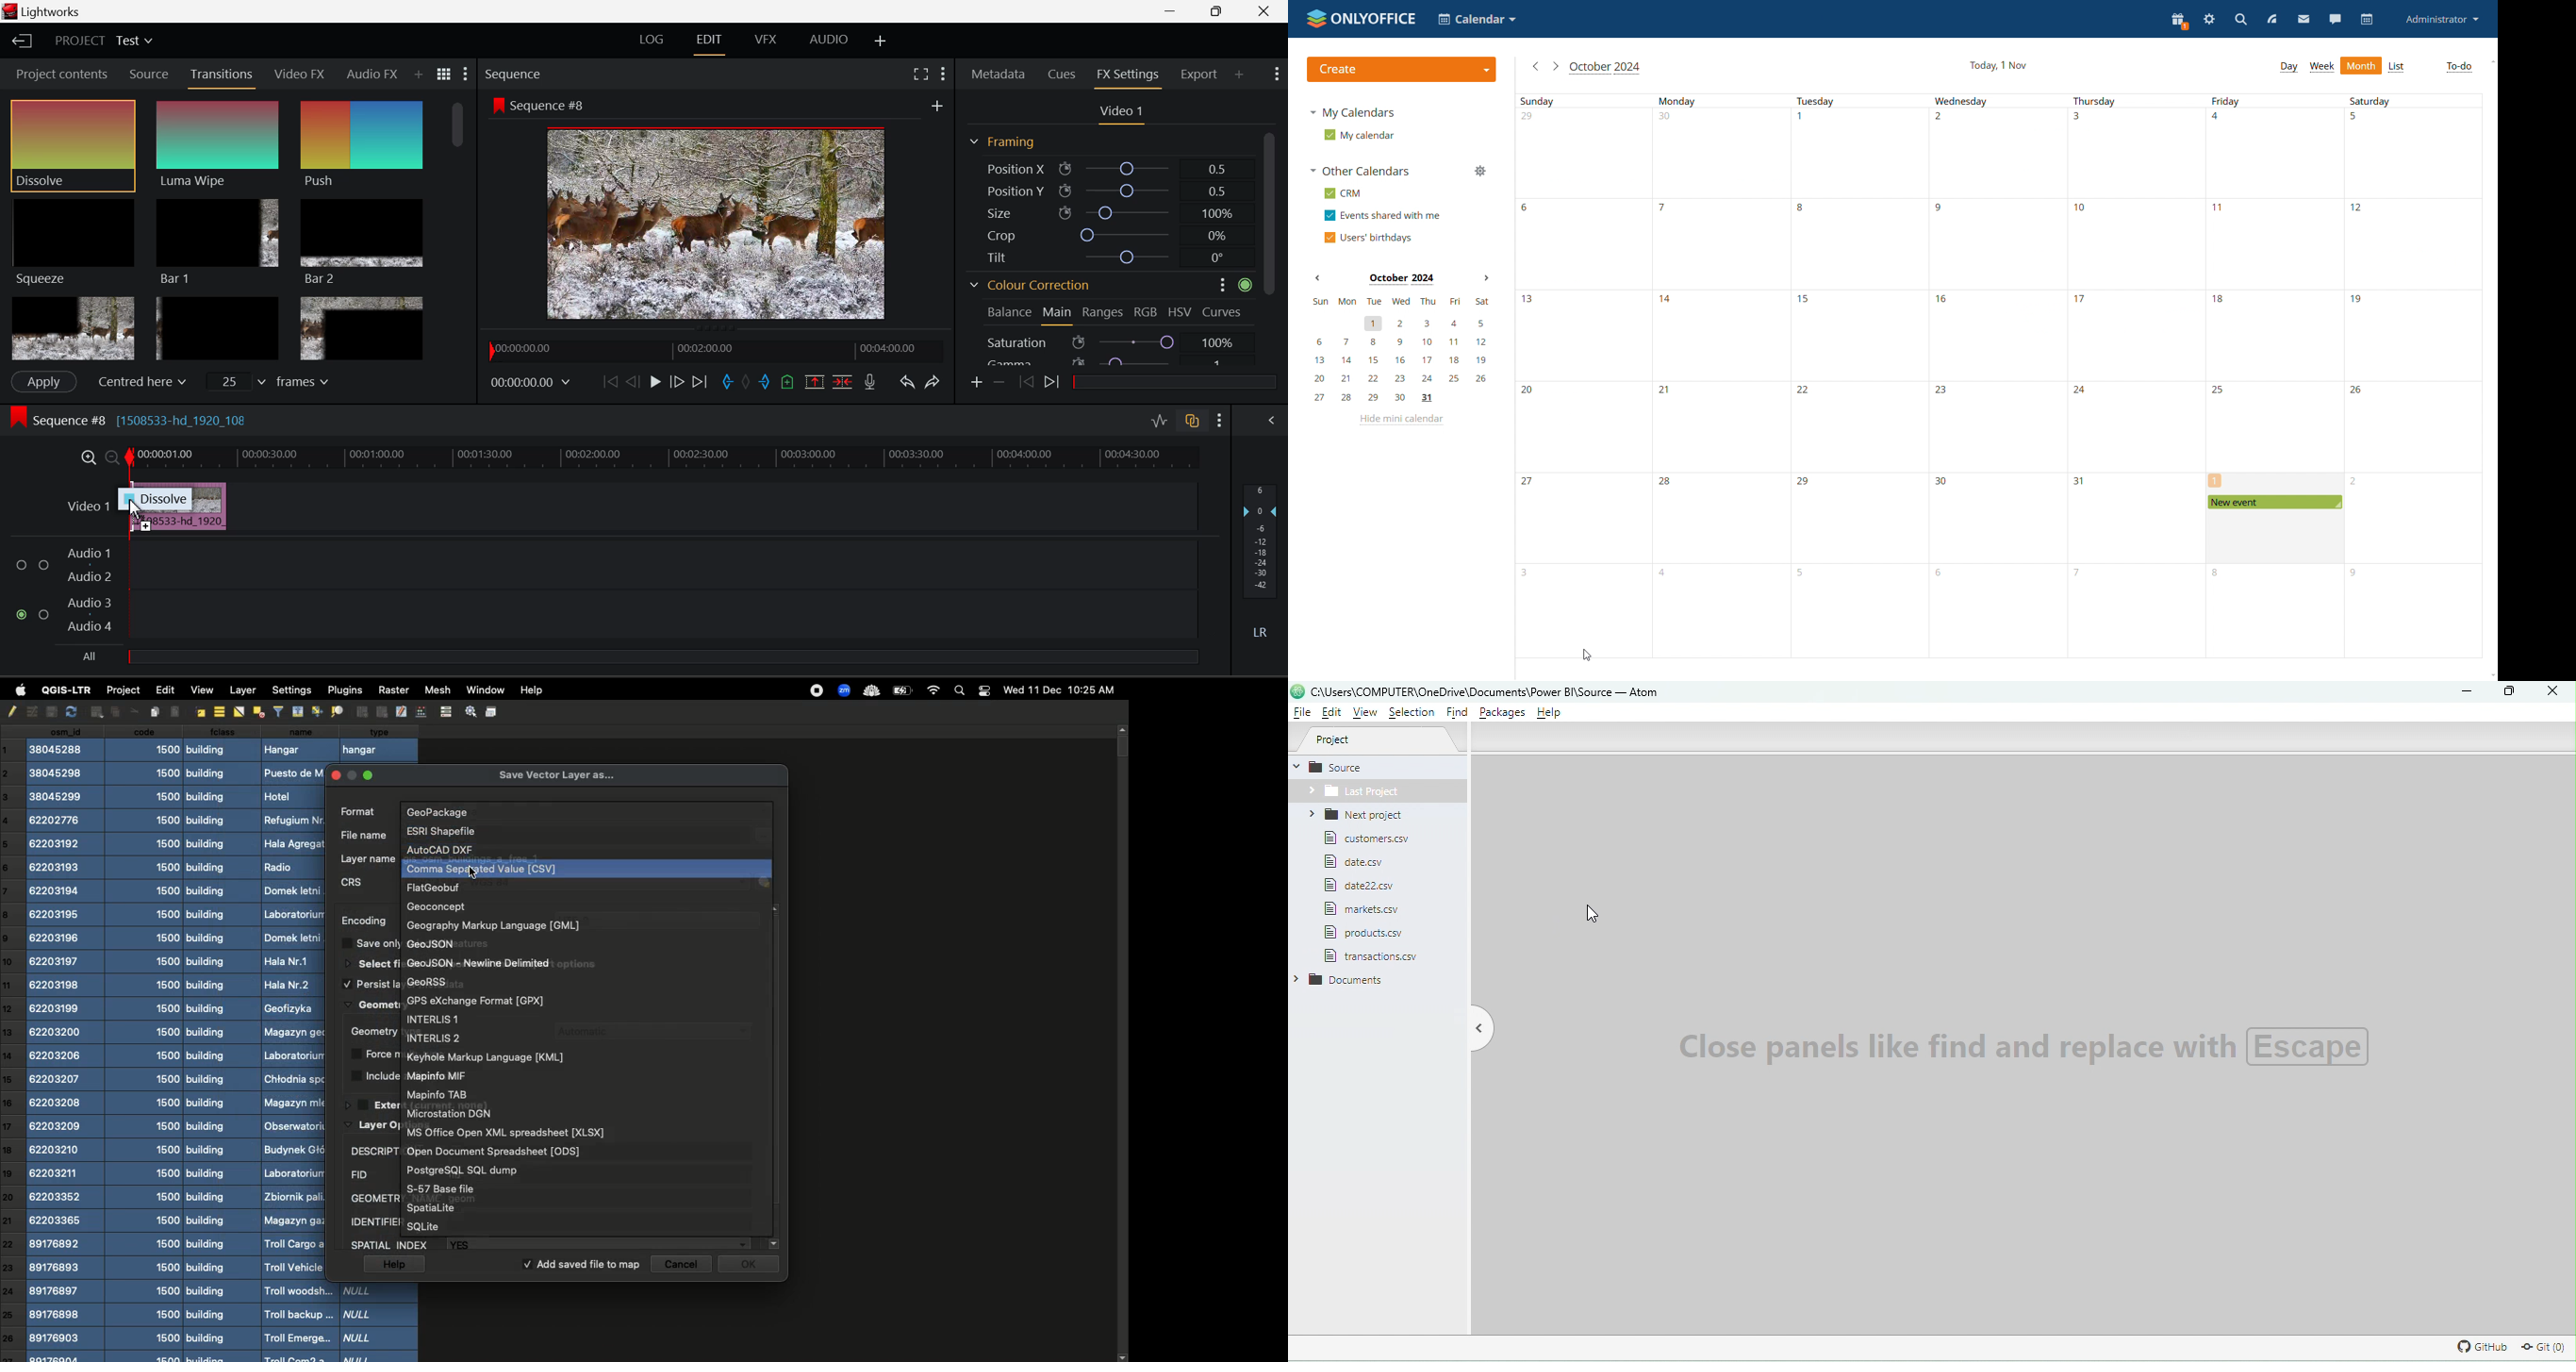  Describe the element at coordinates (356, 73) in the screenshot. I see `Audio` at that location.